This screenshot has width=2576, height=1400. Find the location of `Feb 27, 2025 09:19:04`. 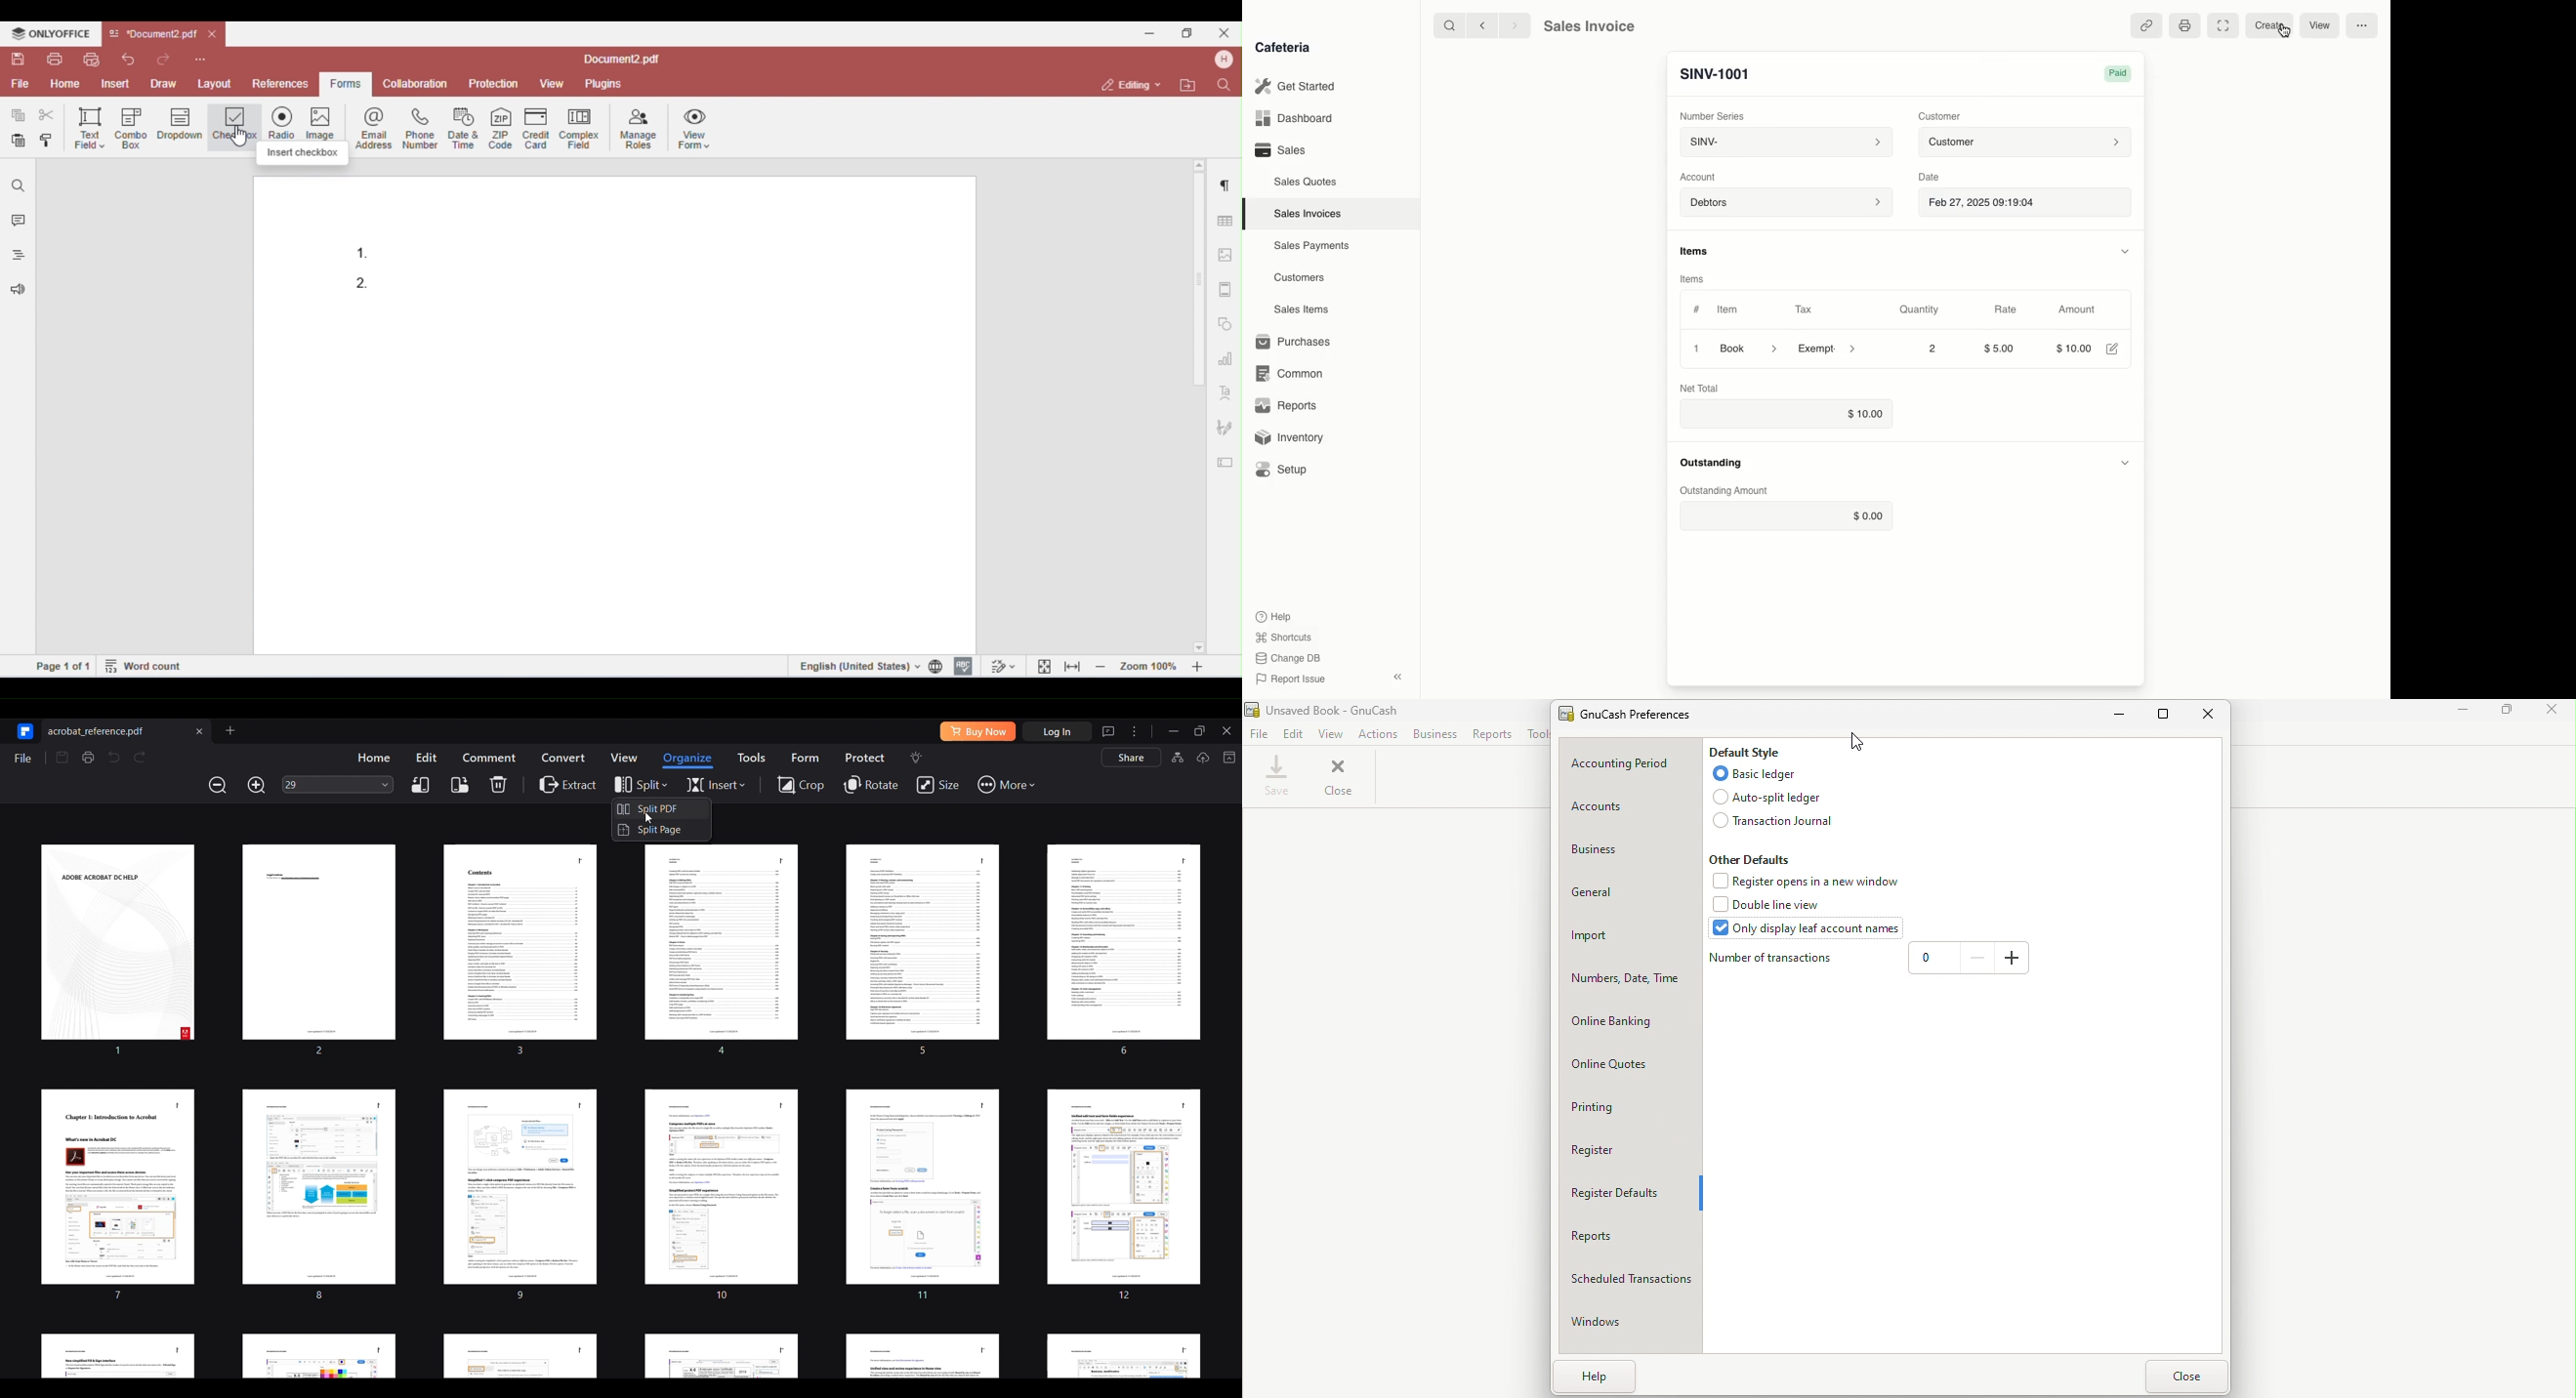

Feb 27, 2025 09:19:04 is located at coordinates (2027, 203).